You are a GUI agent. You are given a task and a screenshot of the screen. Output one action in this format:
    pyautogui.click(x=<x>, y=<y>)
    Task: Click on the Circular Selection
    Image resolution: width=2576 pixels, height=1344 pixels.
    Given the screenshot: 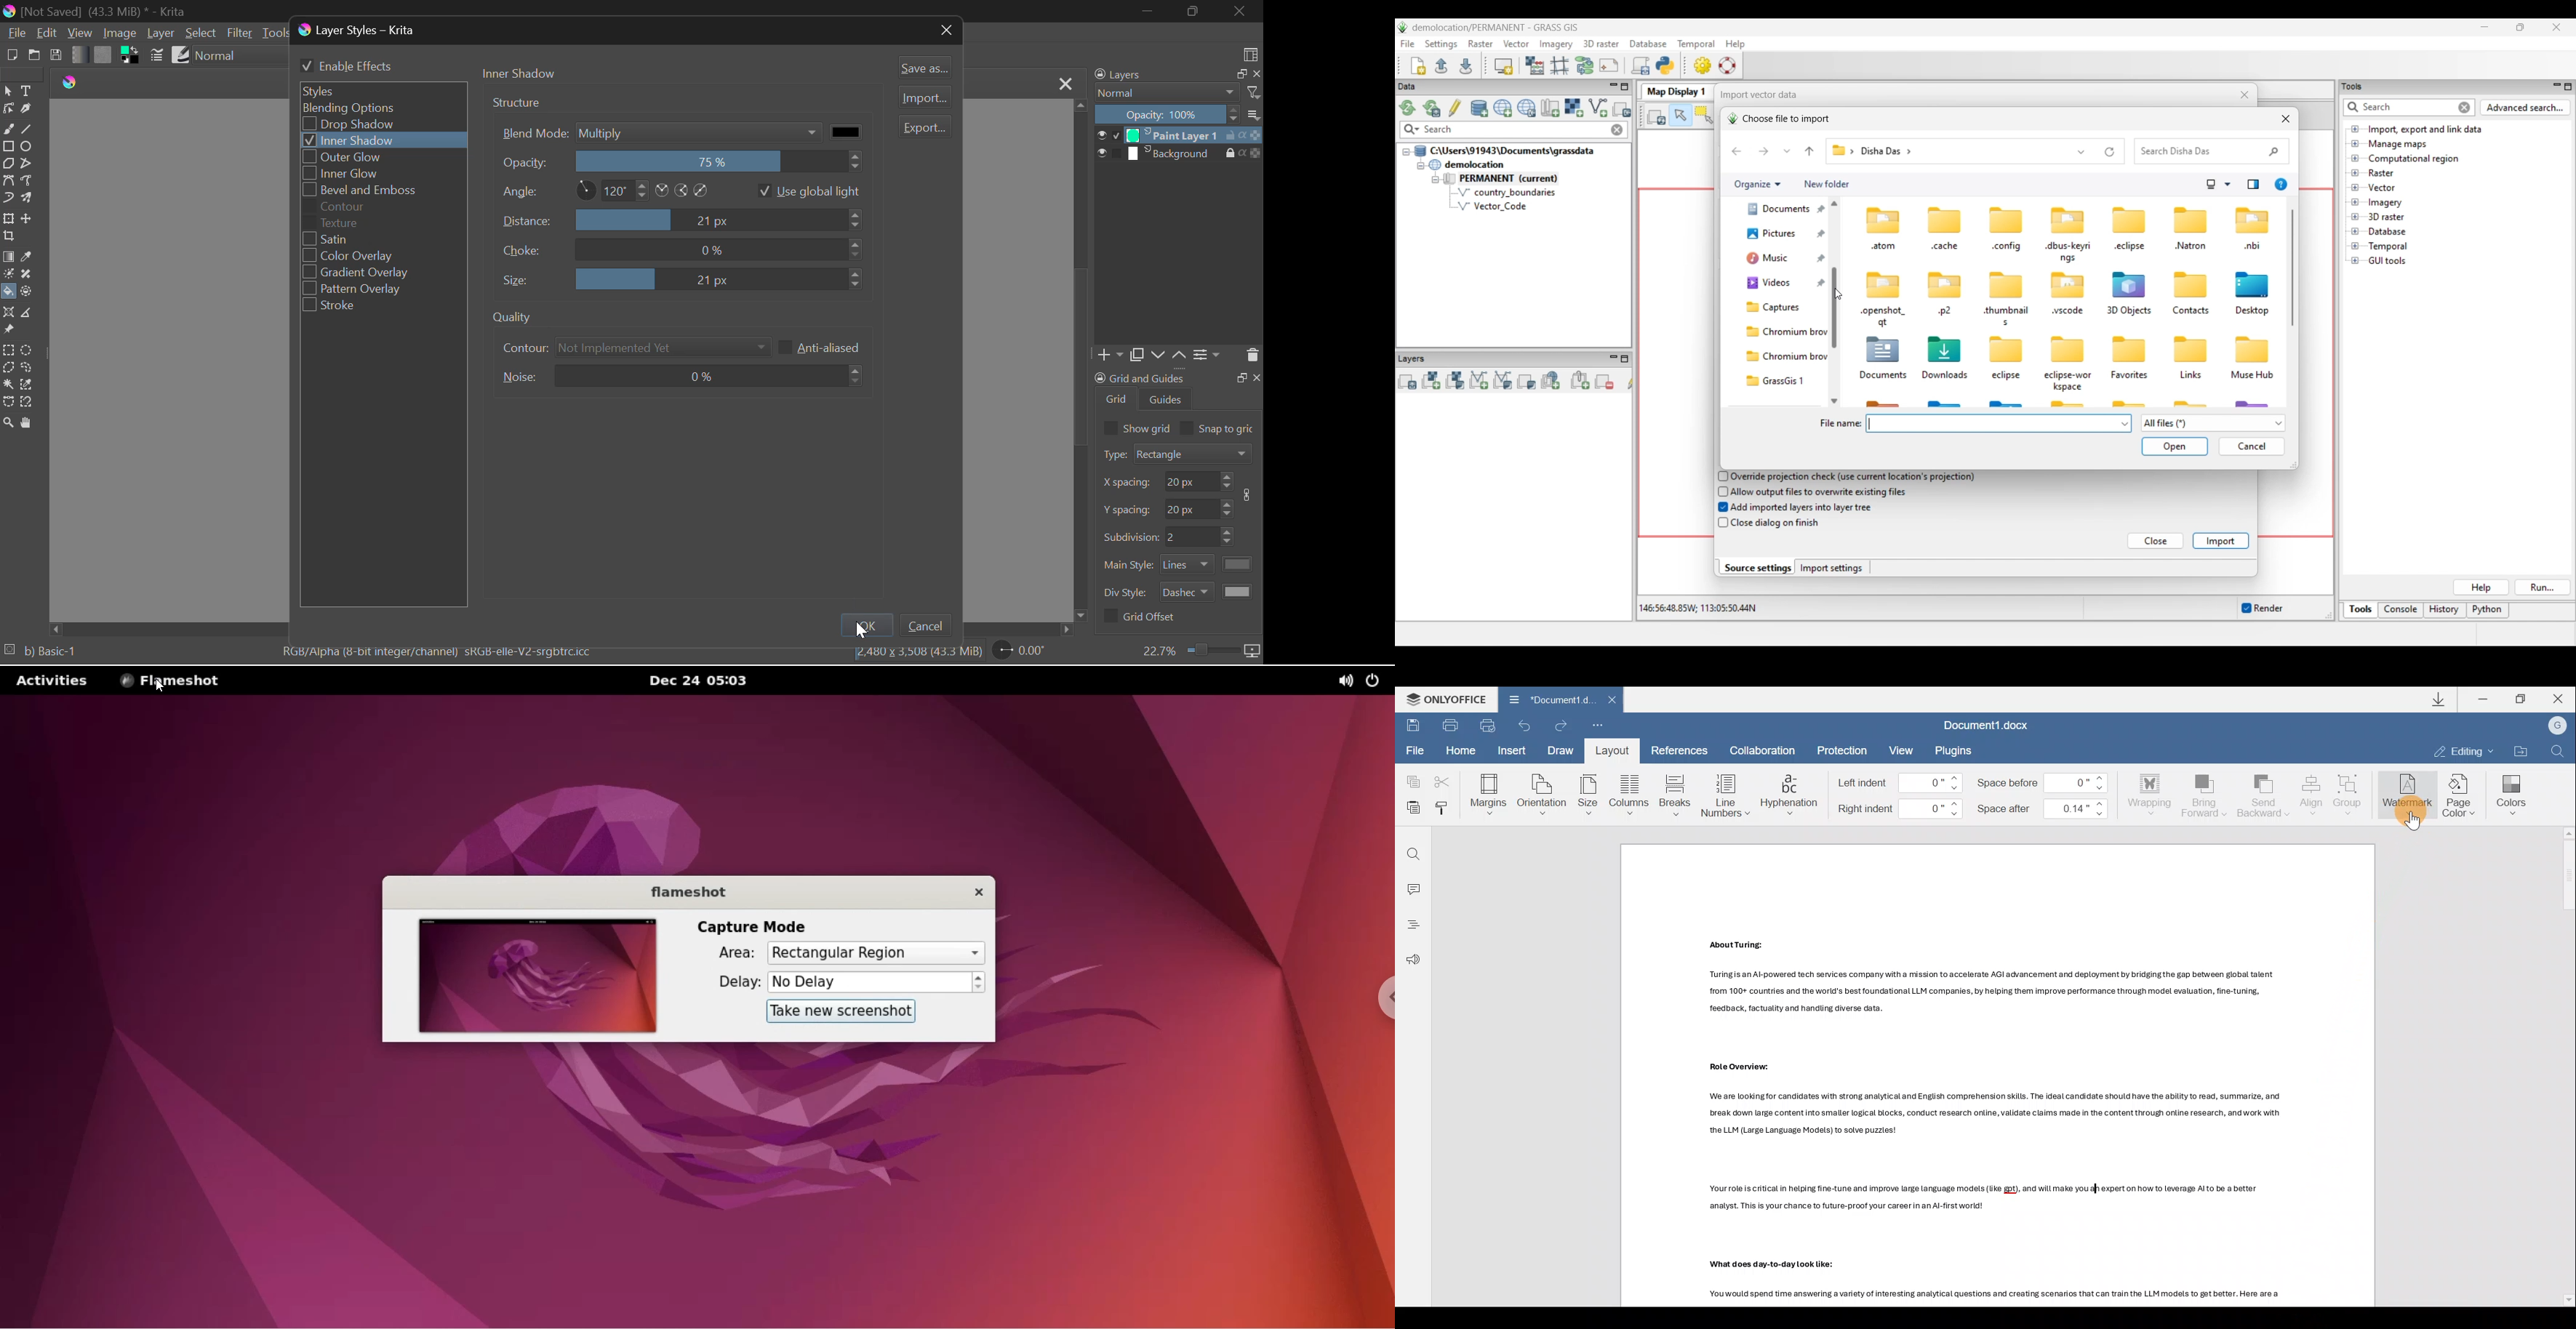 What is the action you would take?
    pyautogui.click(x=28, y=349)
    